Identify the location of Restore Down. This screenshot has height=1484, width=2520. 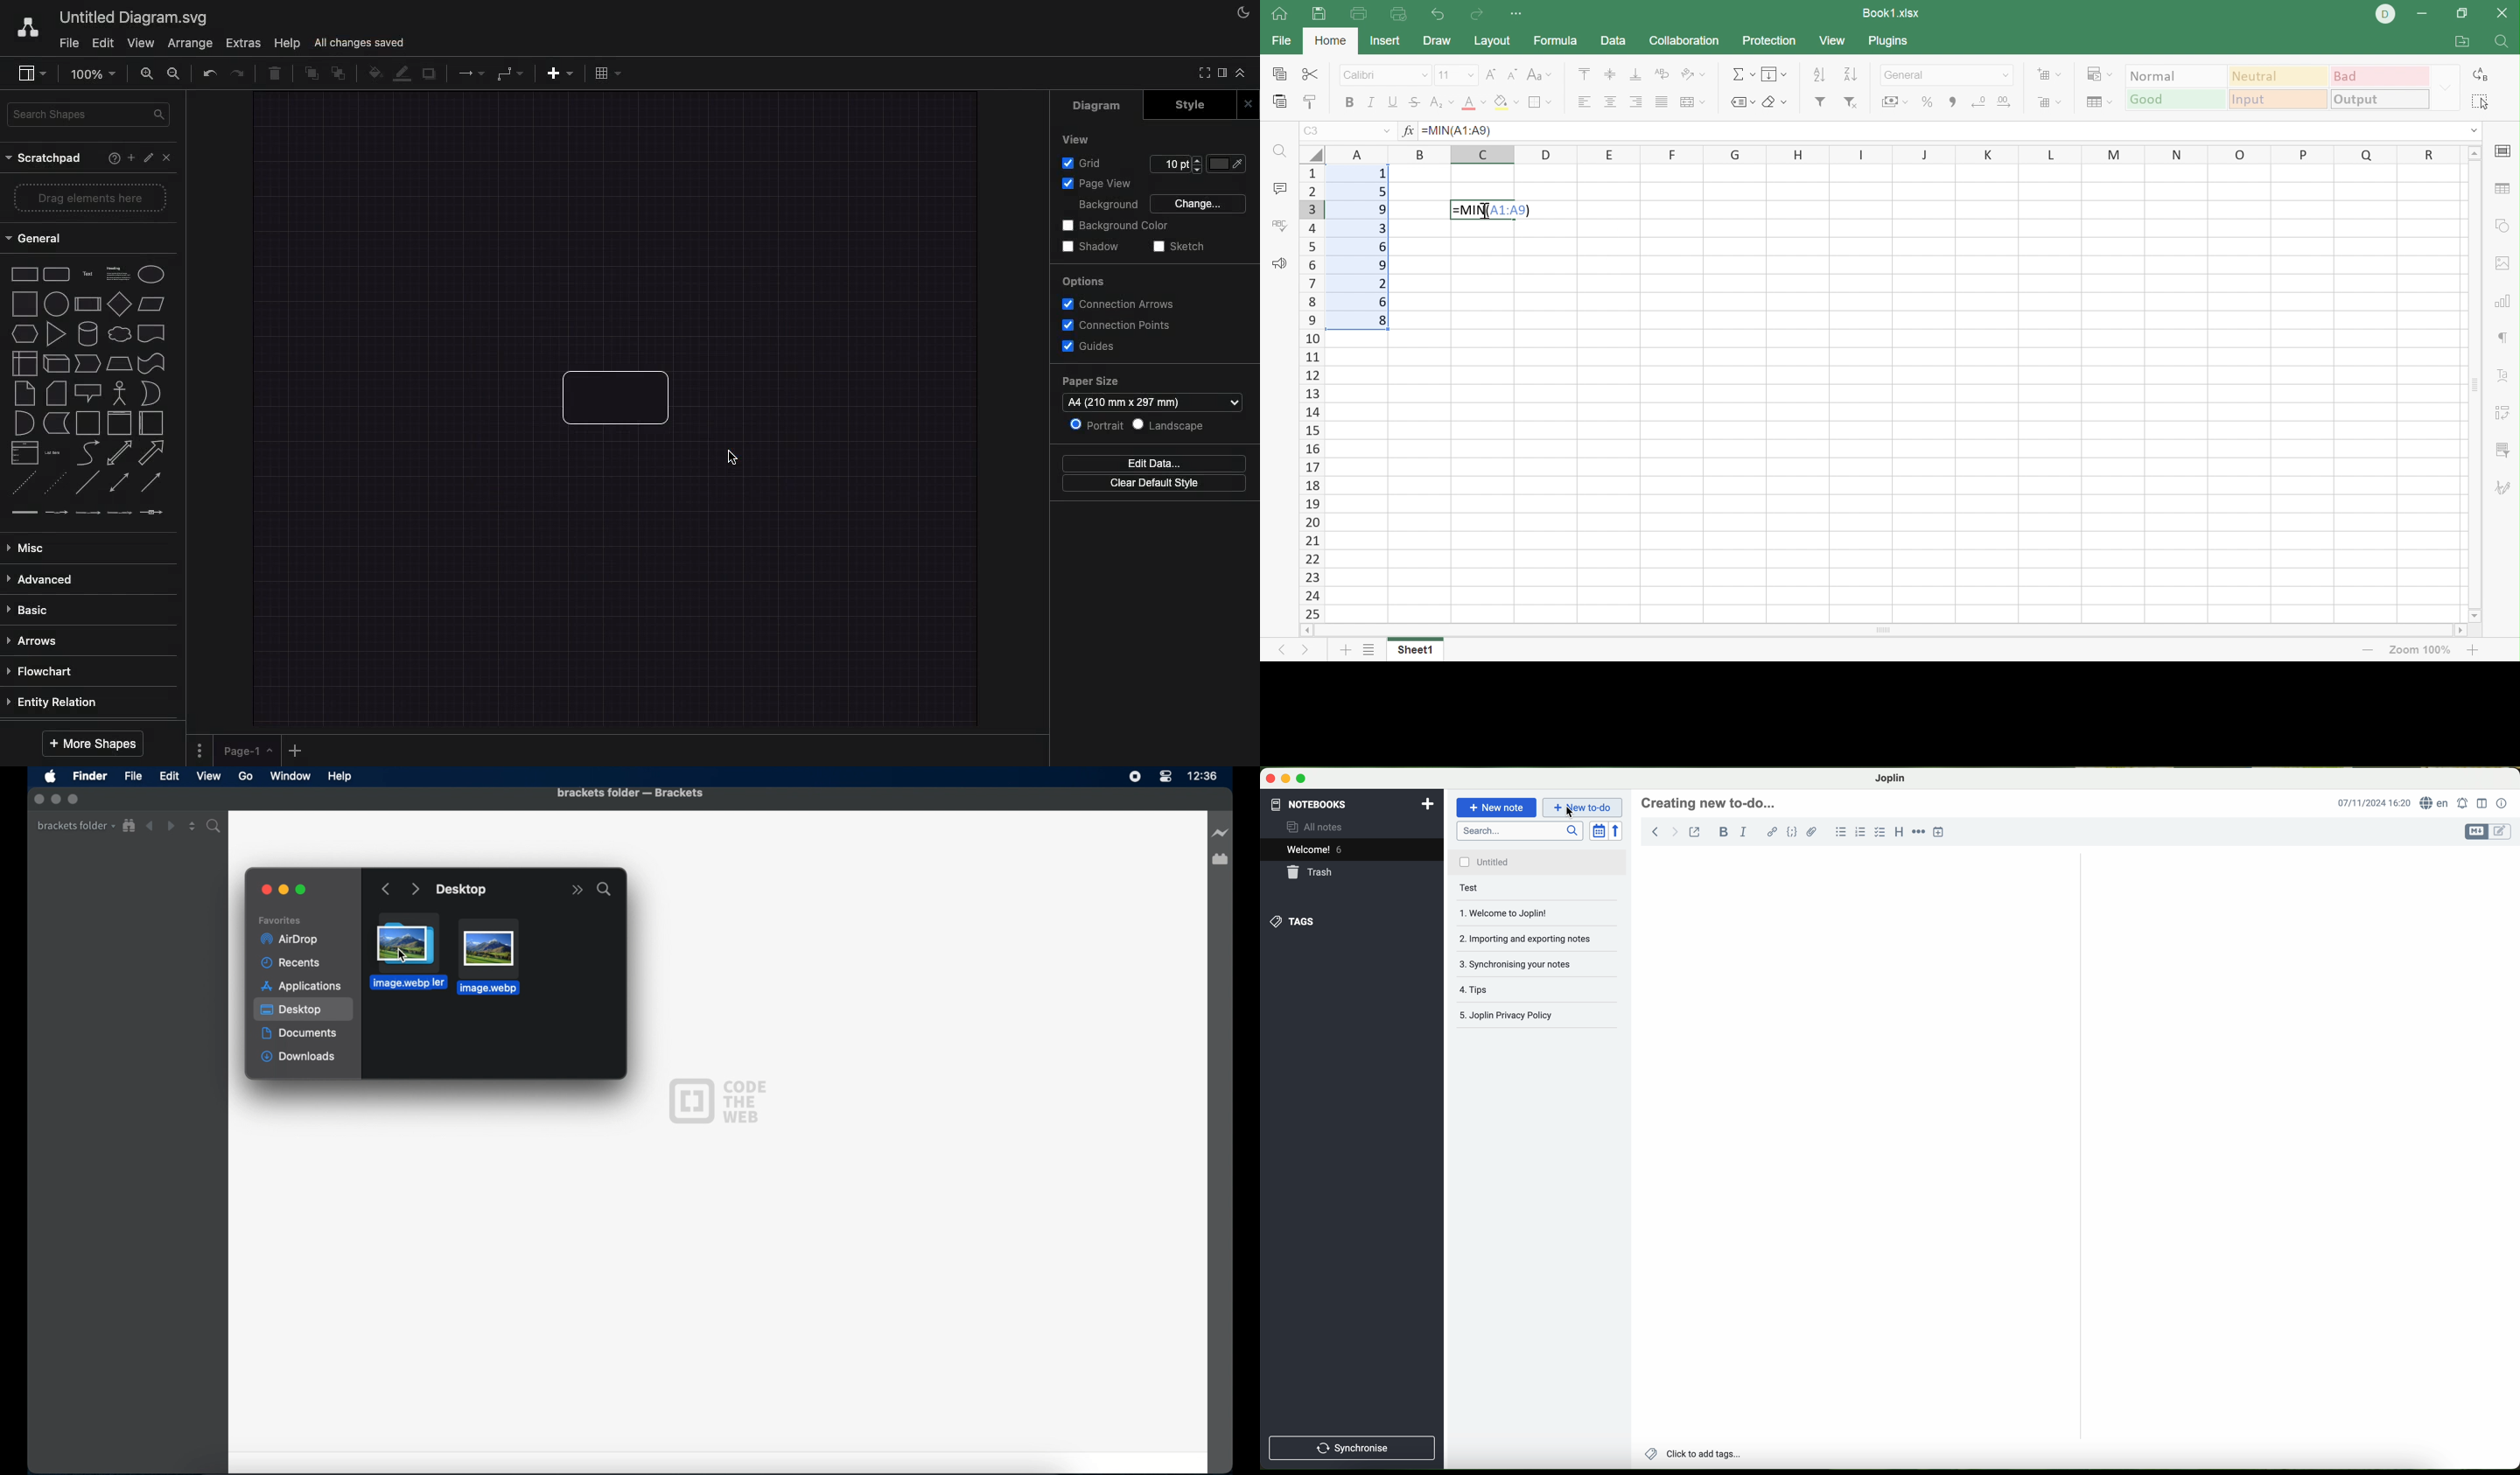
(2465, 11).